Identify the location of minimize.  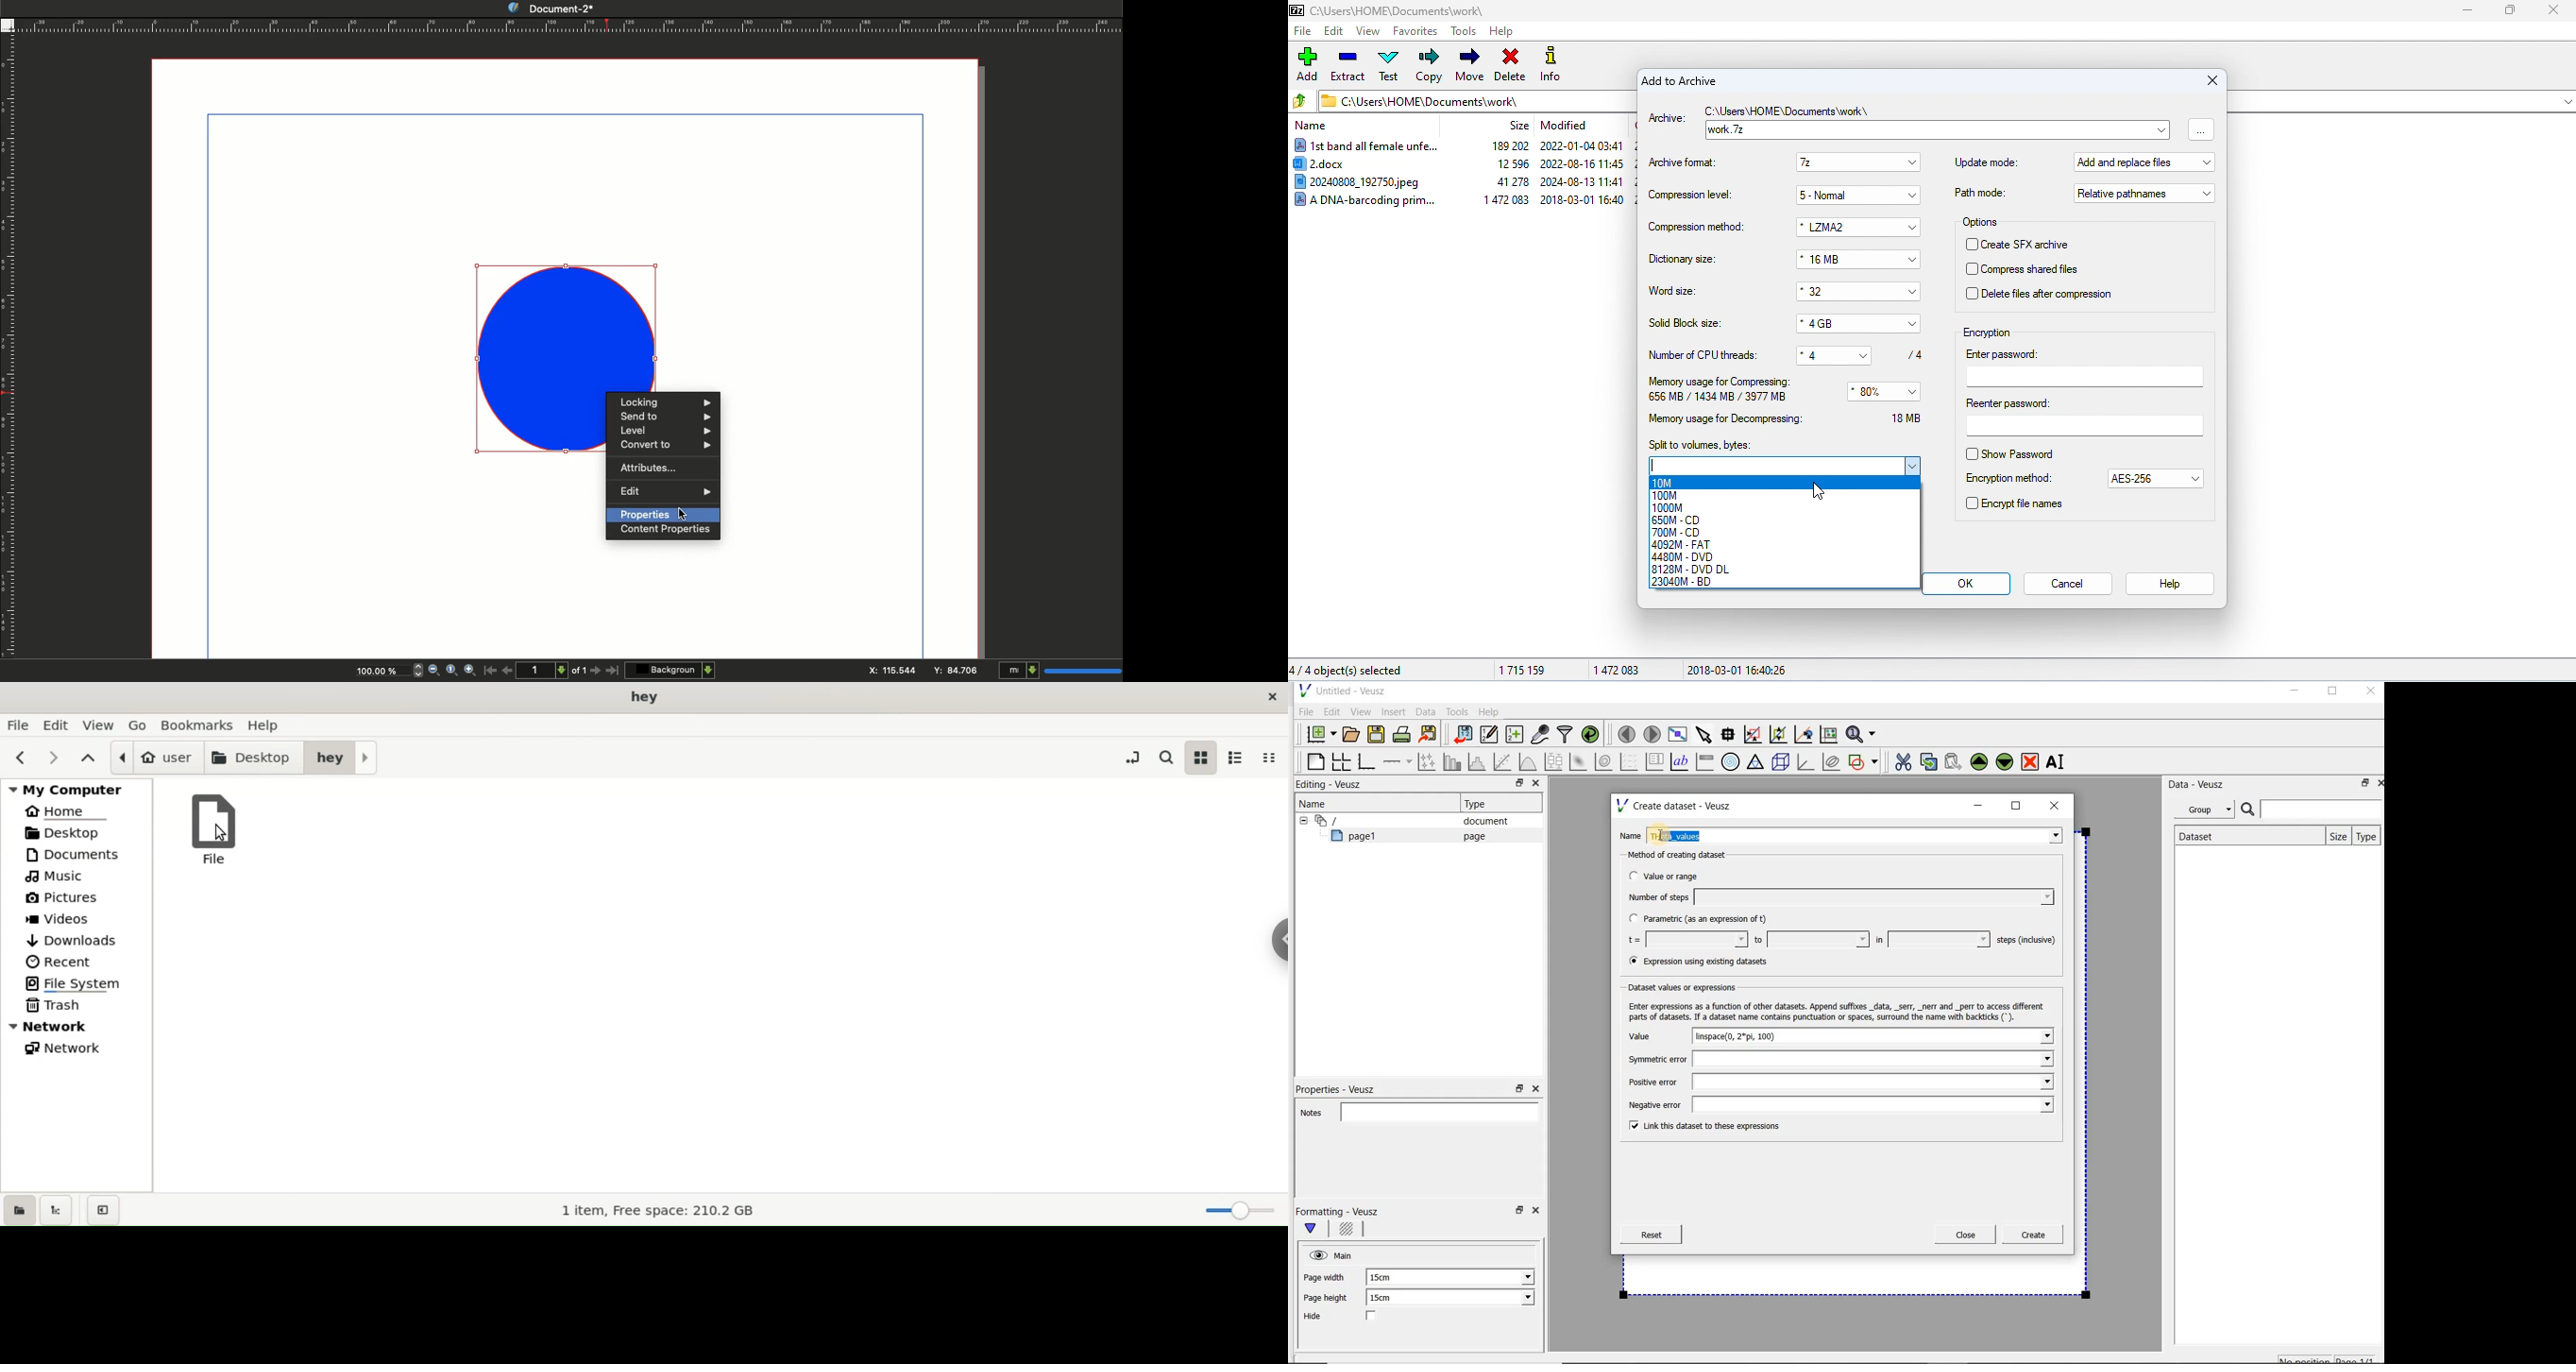
(2466, 11).